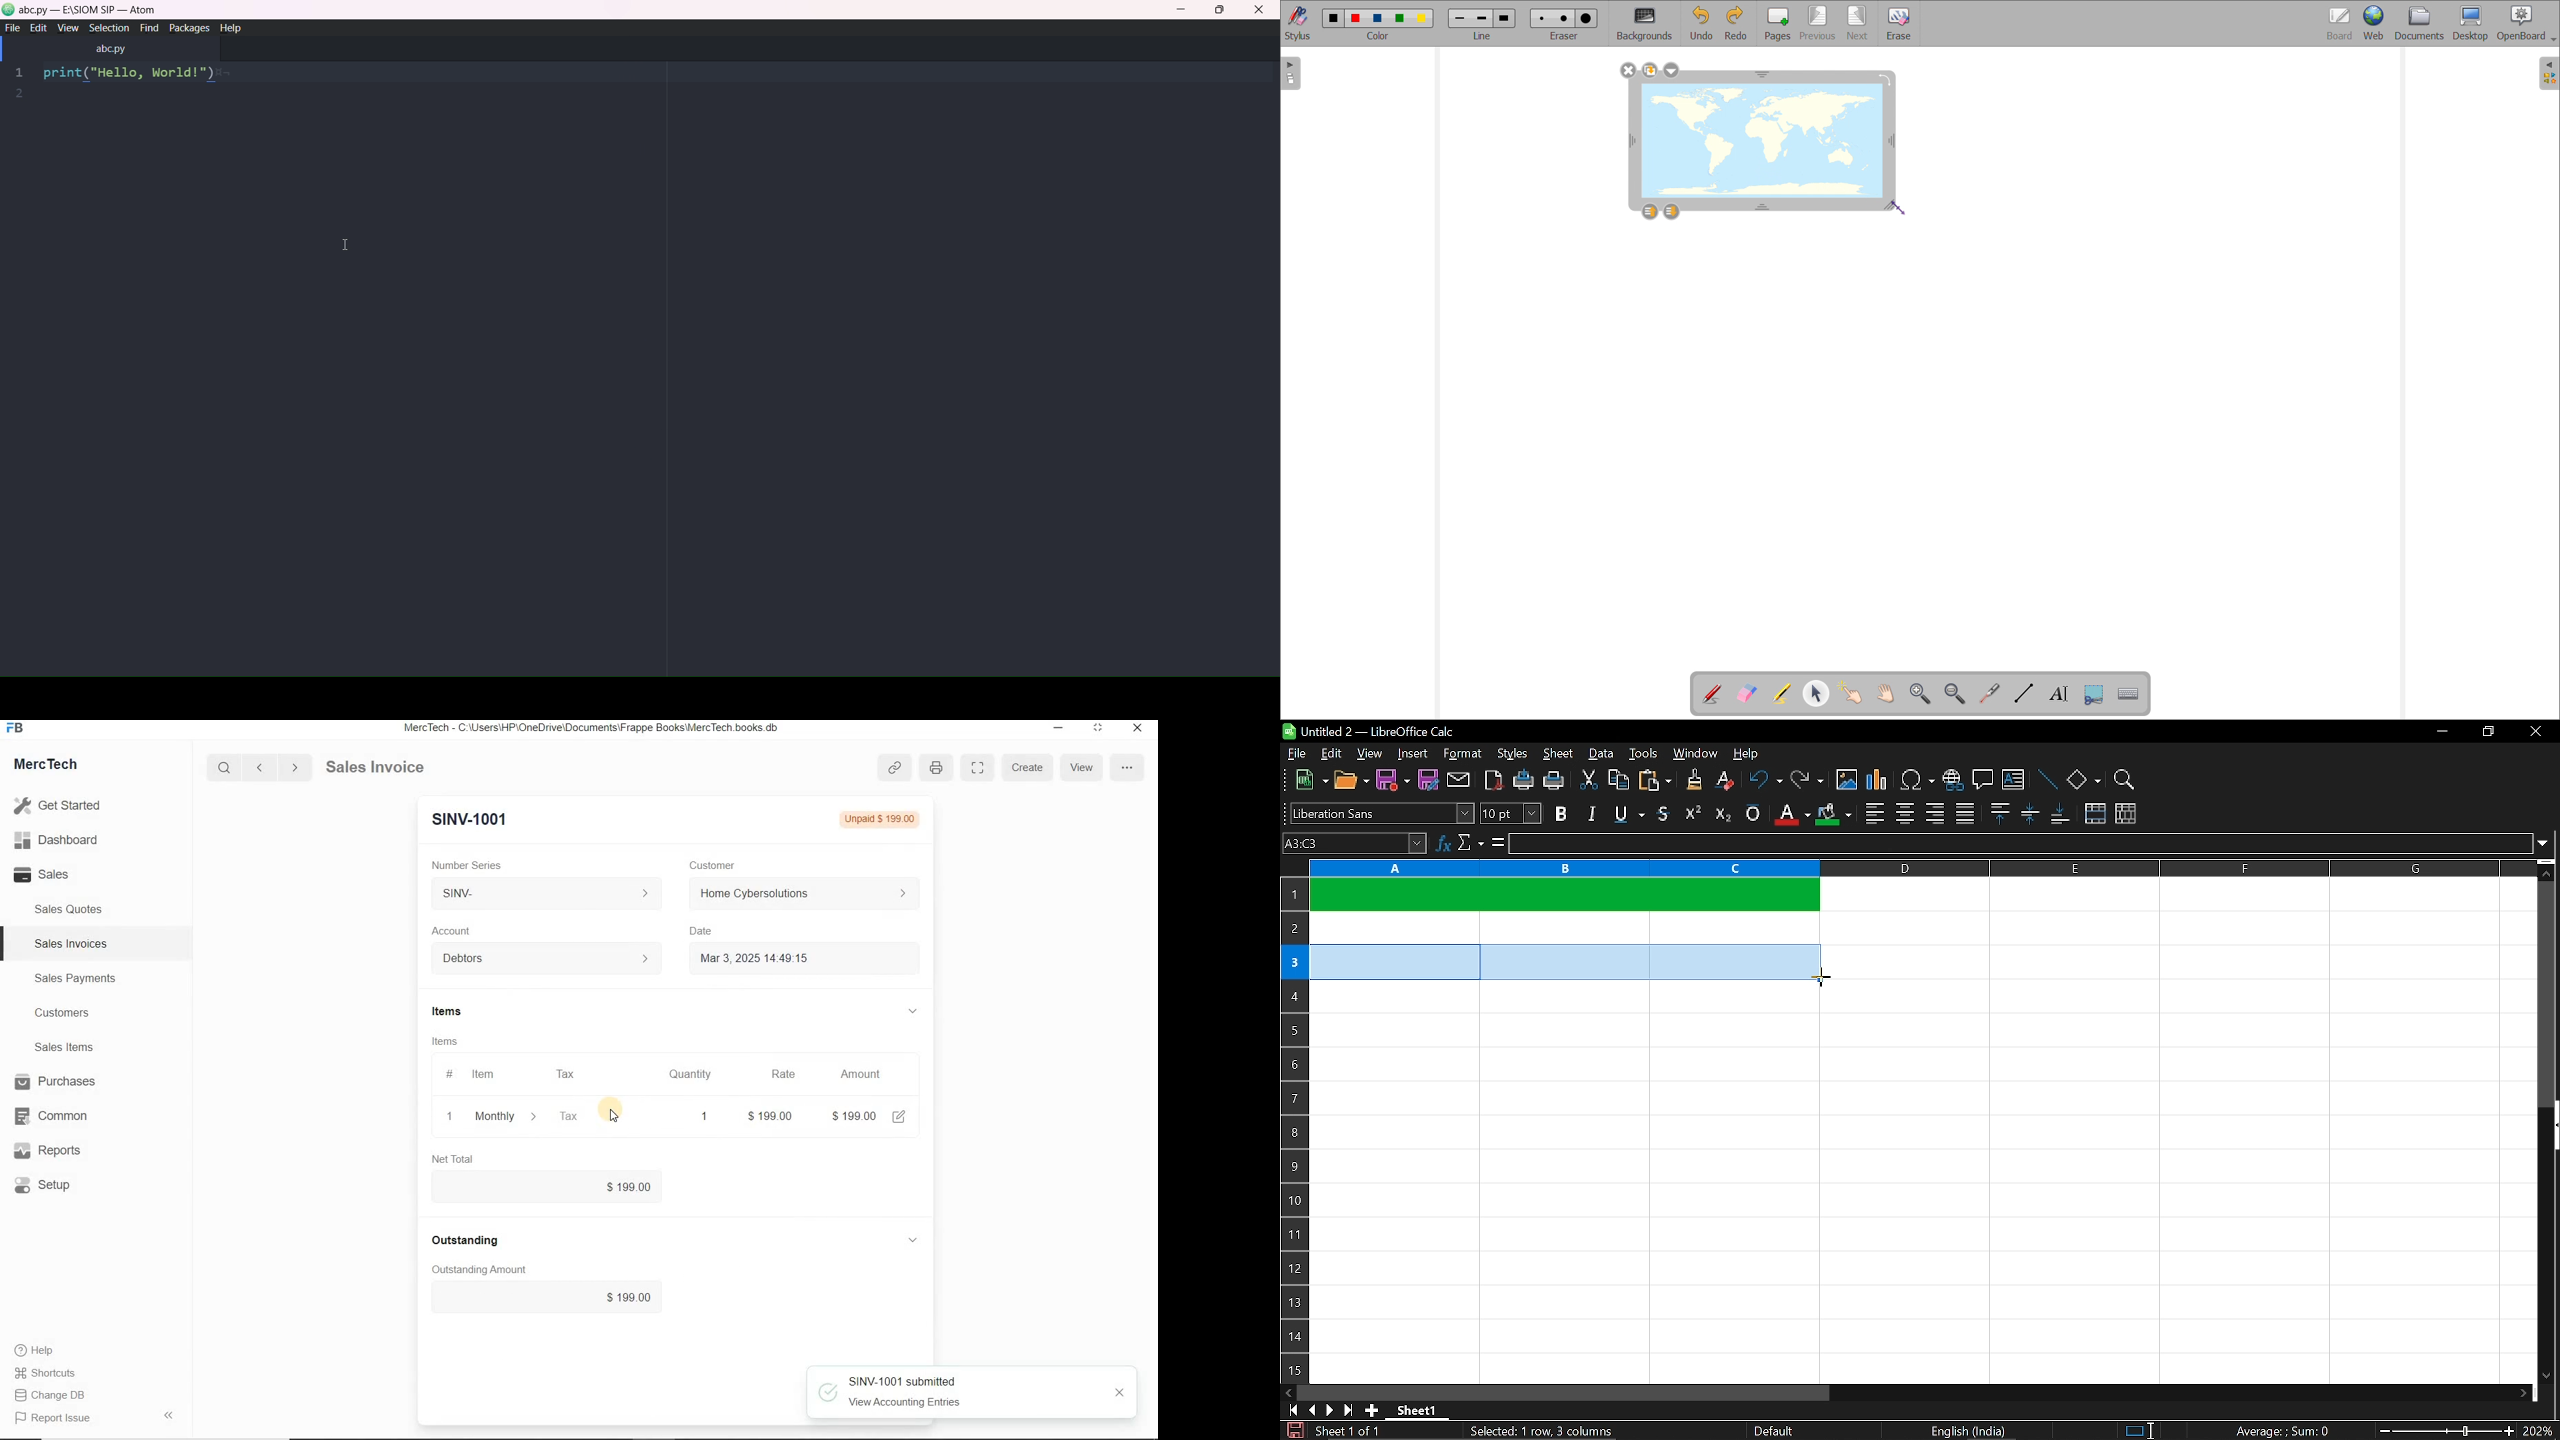 This screenshot has height=1456, width=2576. Describe the element at coordinates (899, 1115) in the screenshot. I see `edit` at that location.